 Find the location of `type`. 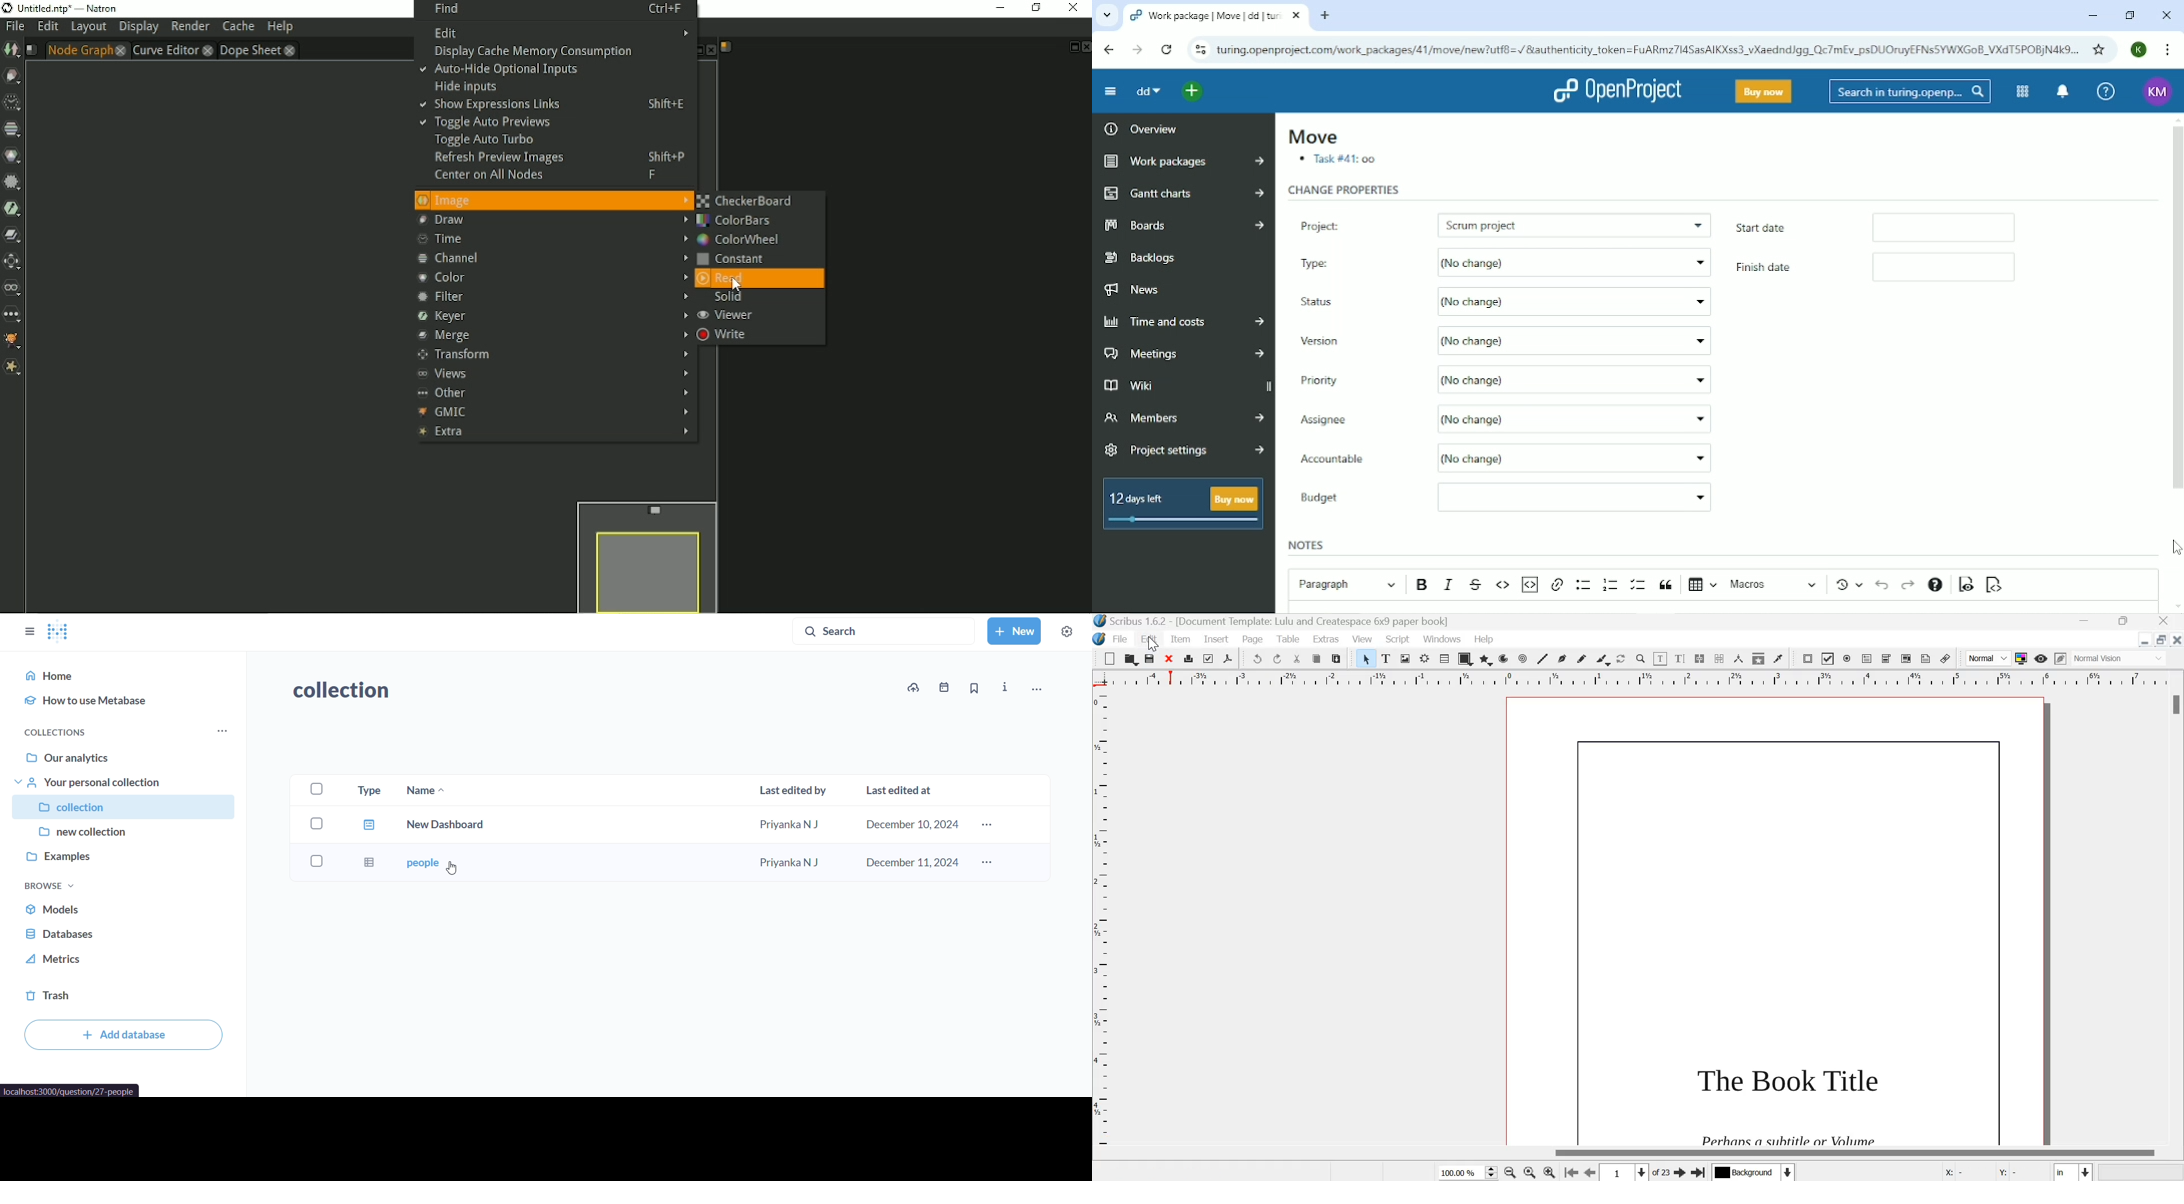

type is located at coordinates (366, 830).